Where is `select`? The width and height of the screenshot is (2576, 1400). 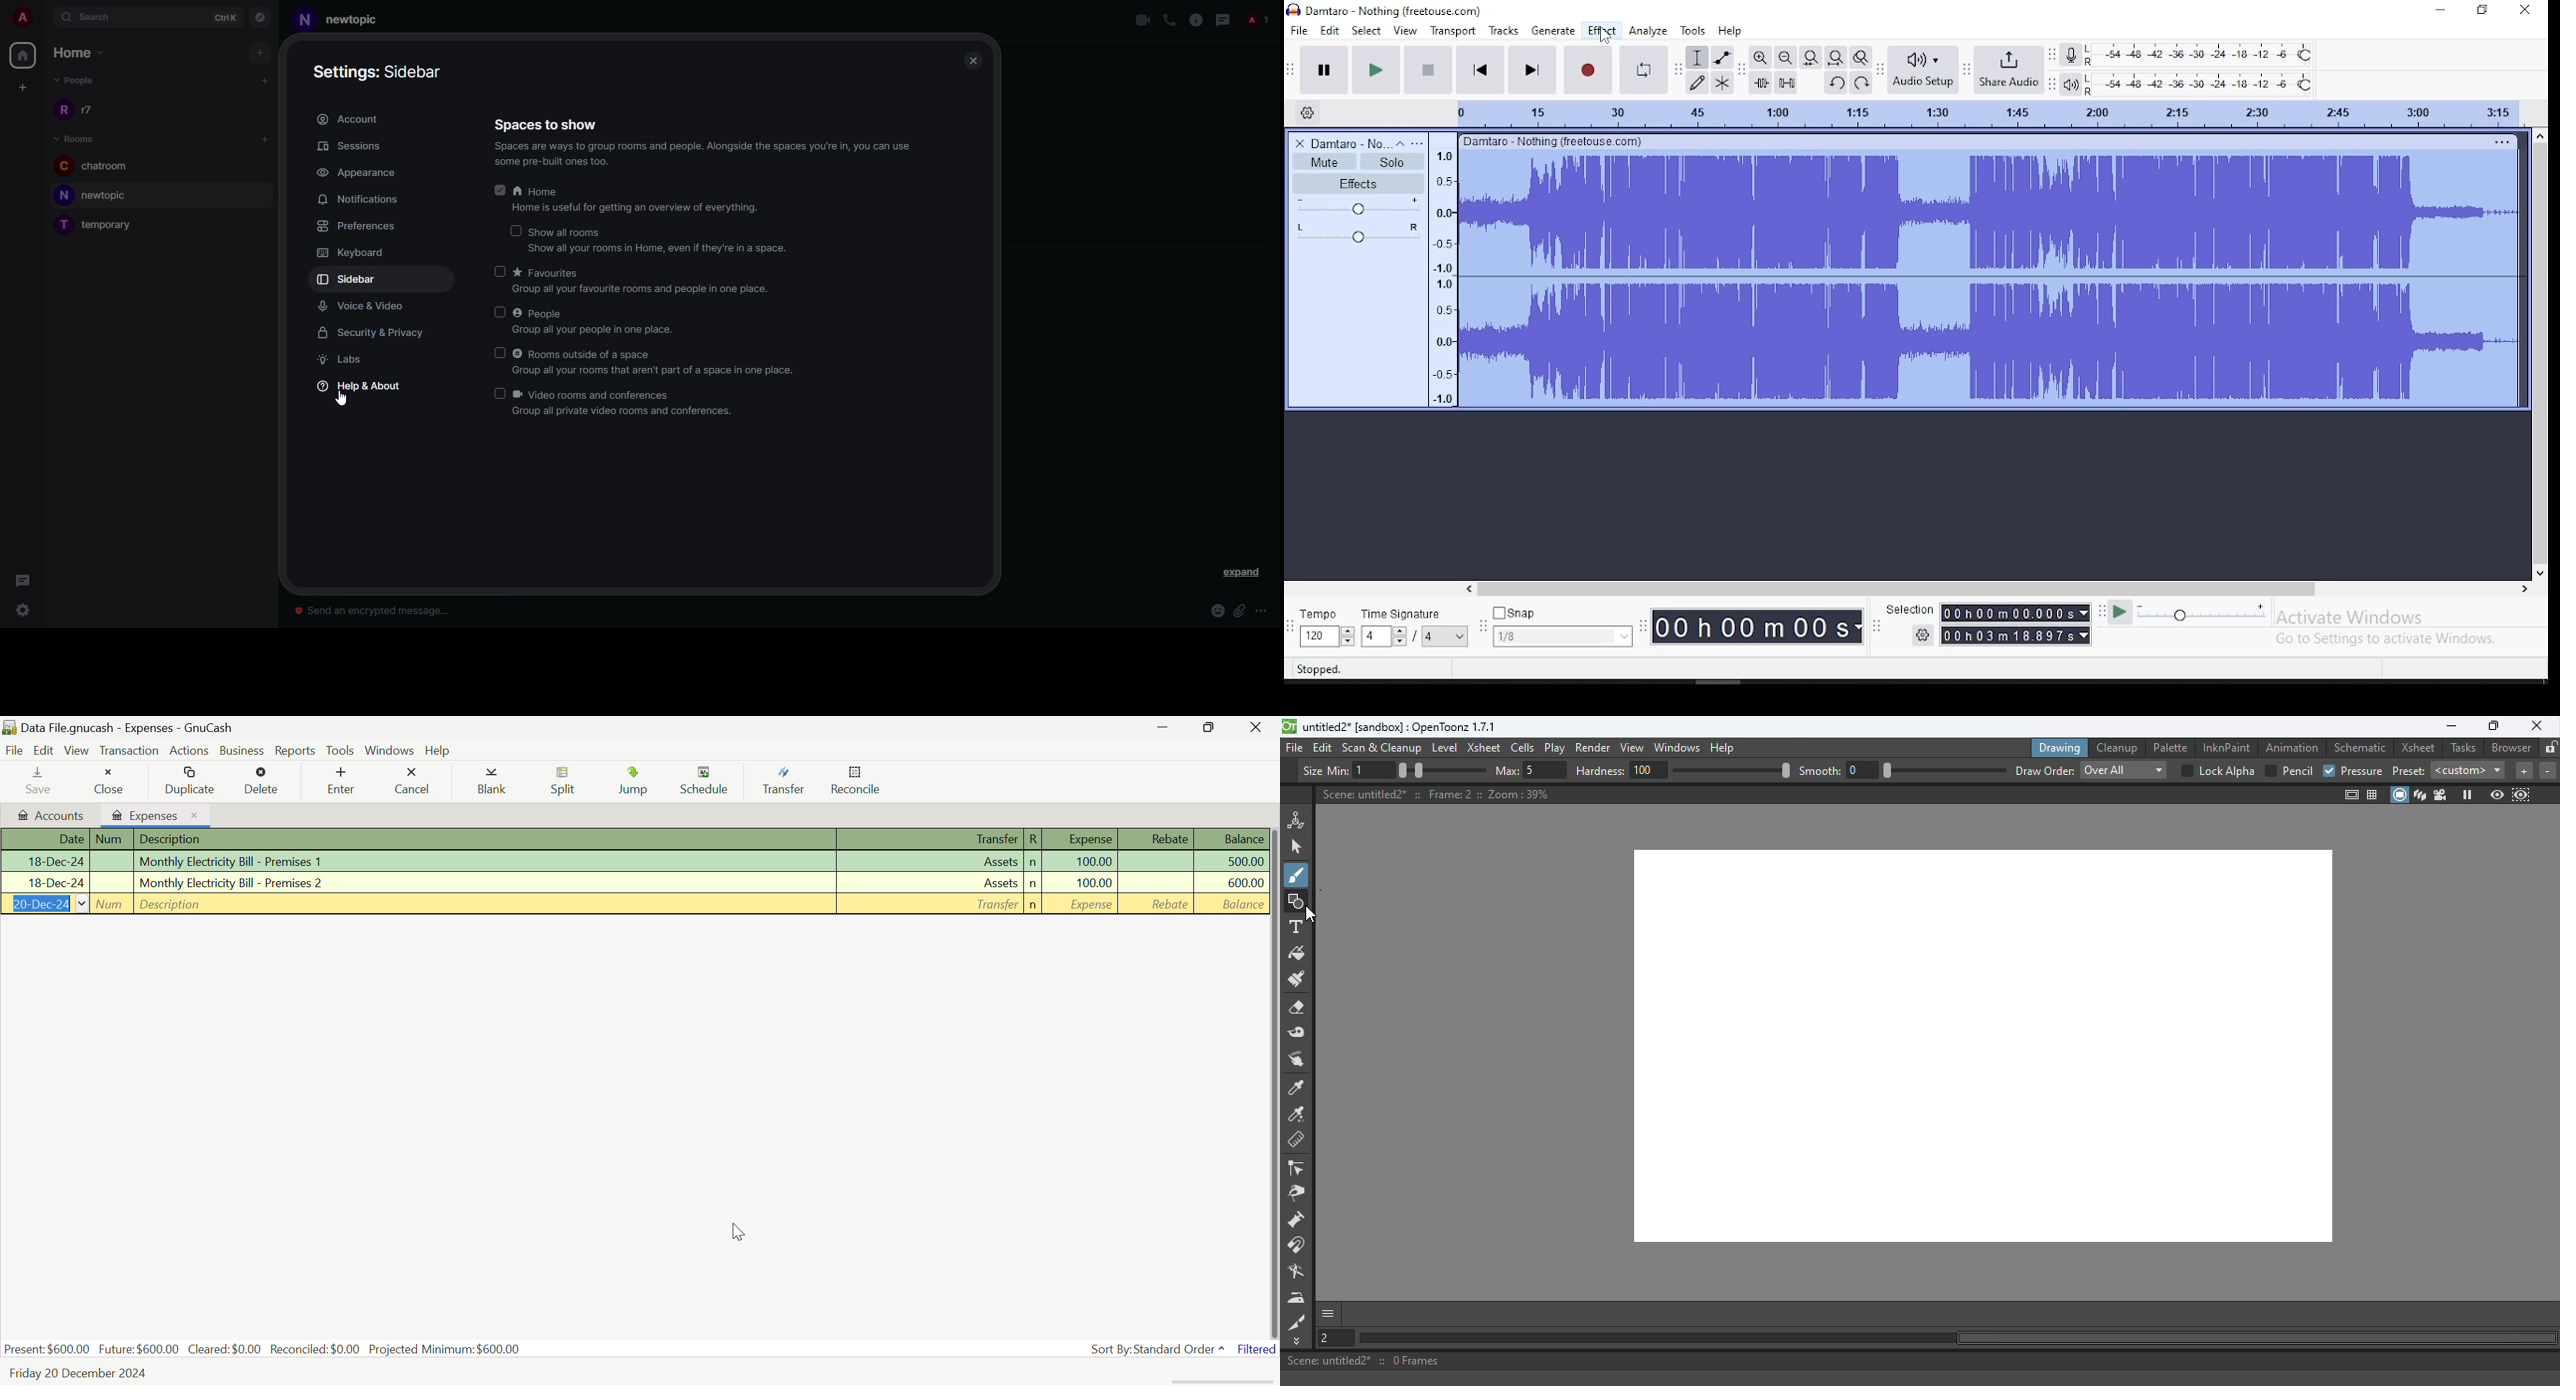 select is located at coordinates (500, 310).